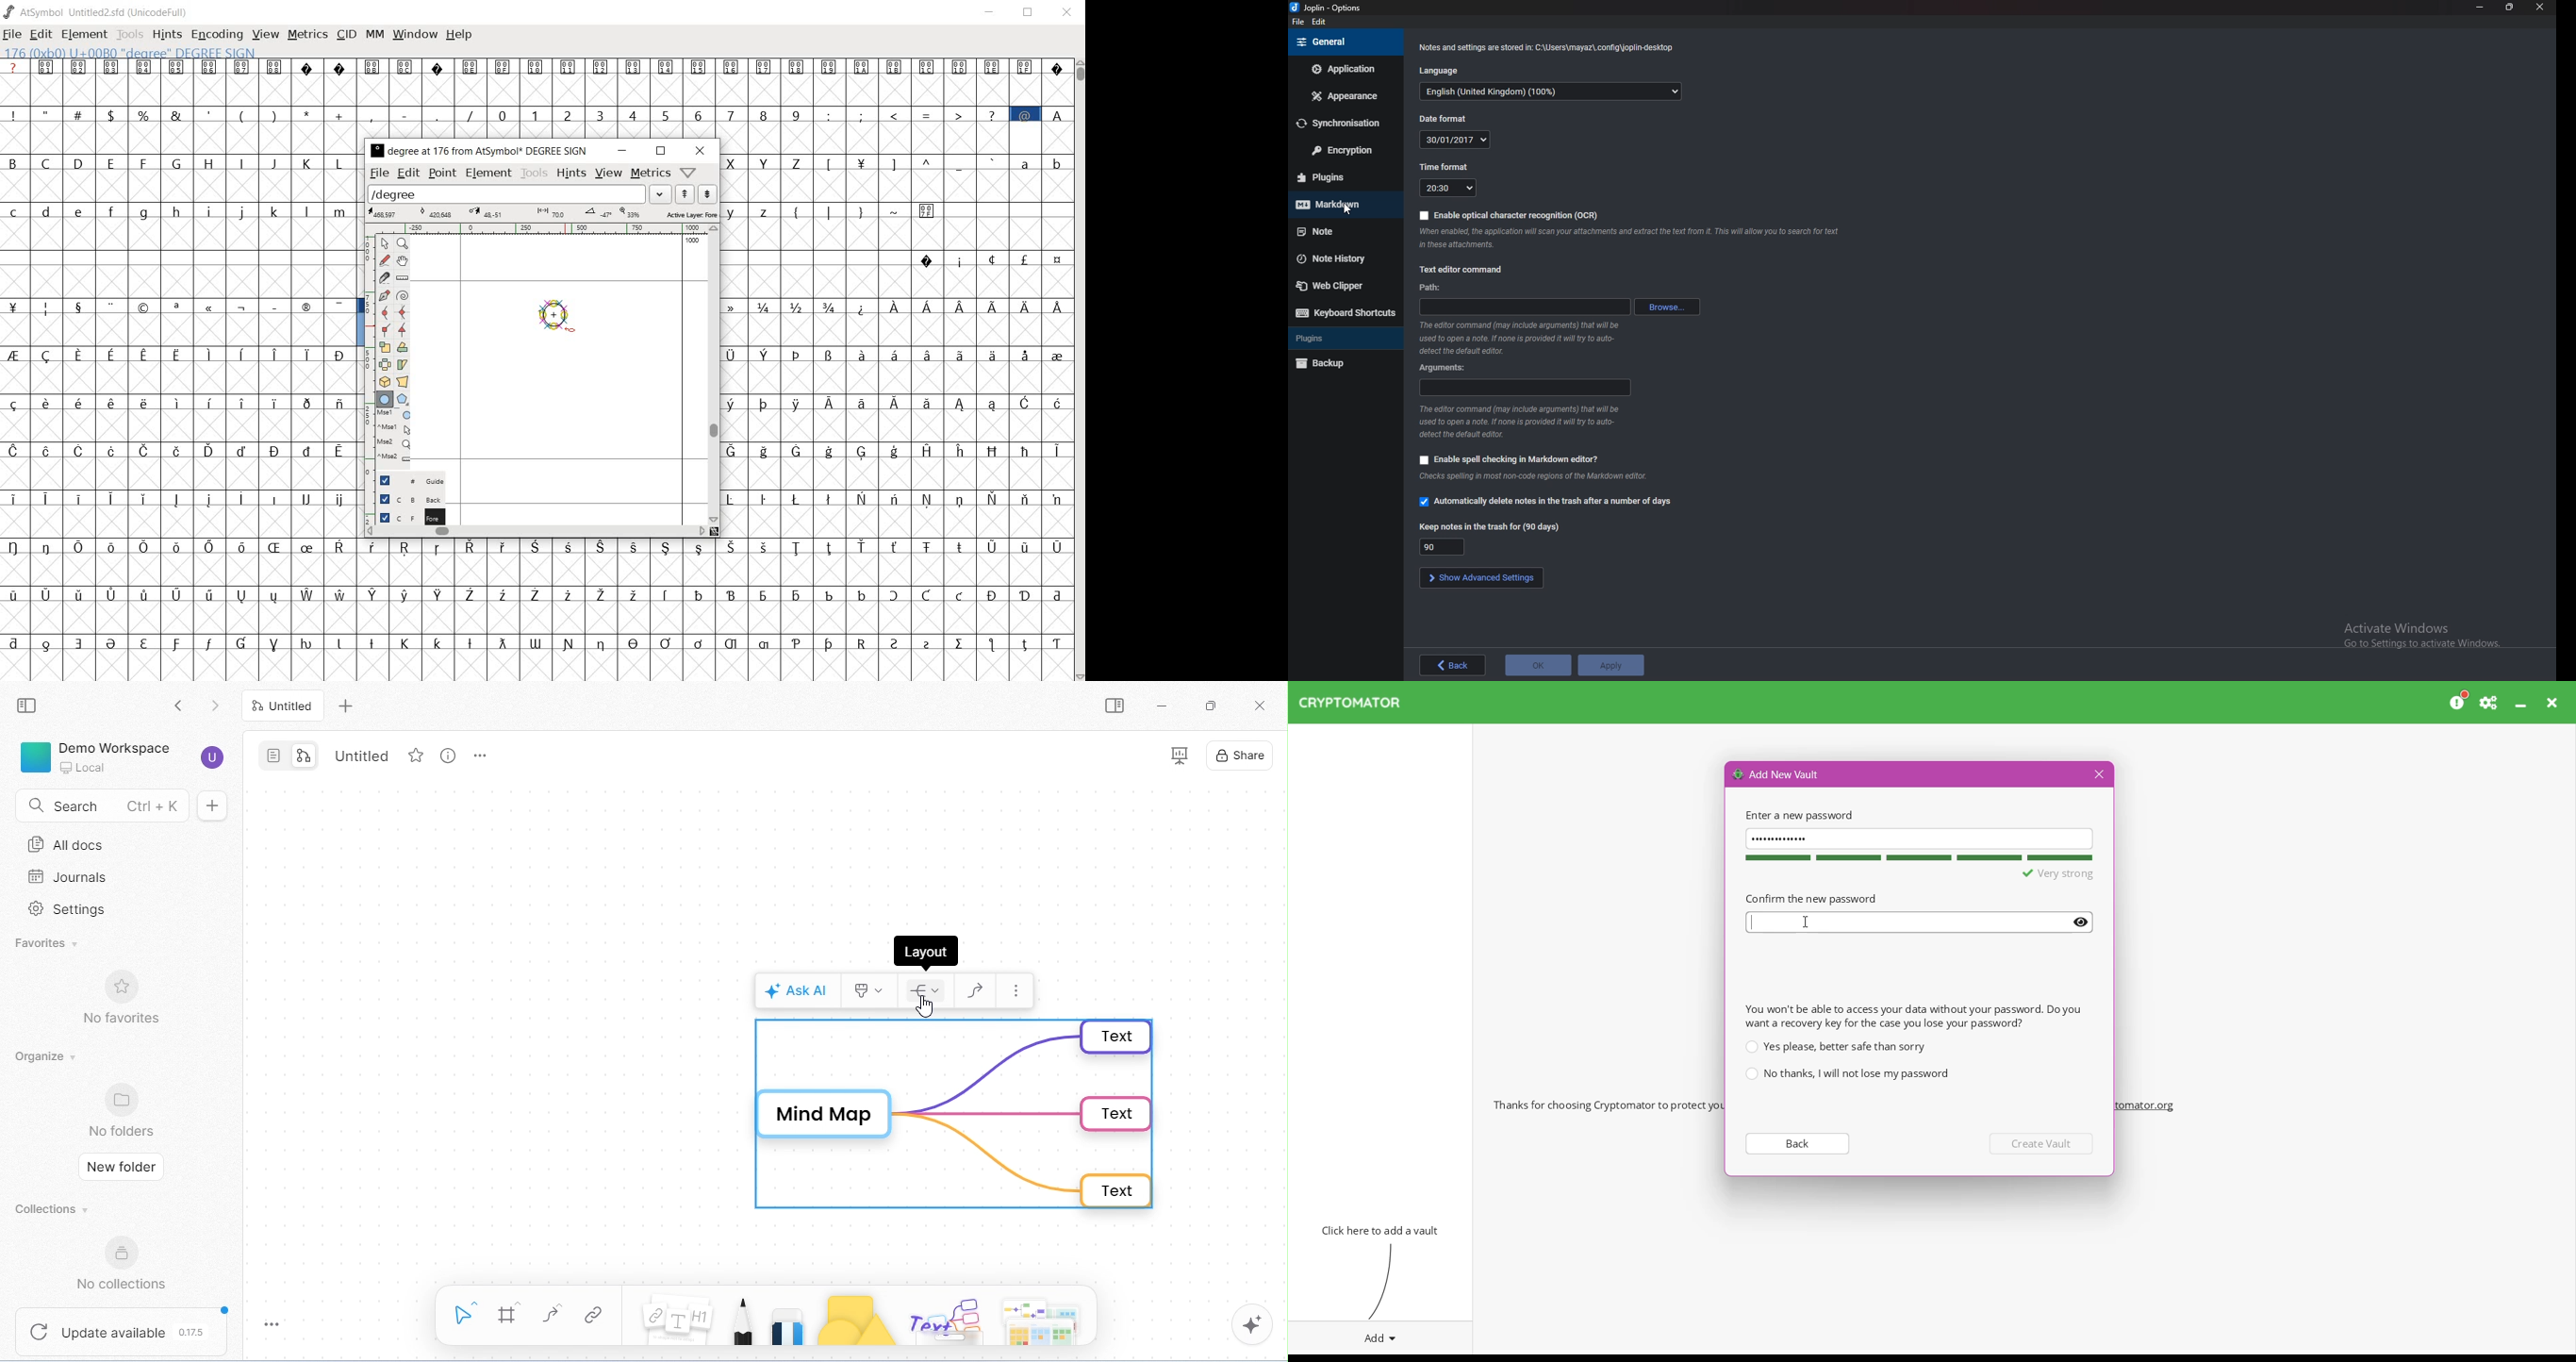 The height and width of the screenshot is (1372, 2576). I want to click on CRYPTOMATOR Application Name, so click(1356, 702).